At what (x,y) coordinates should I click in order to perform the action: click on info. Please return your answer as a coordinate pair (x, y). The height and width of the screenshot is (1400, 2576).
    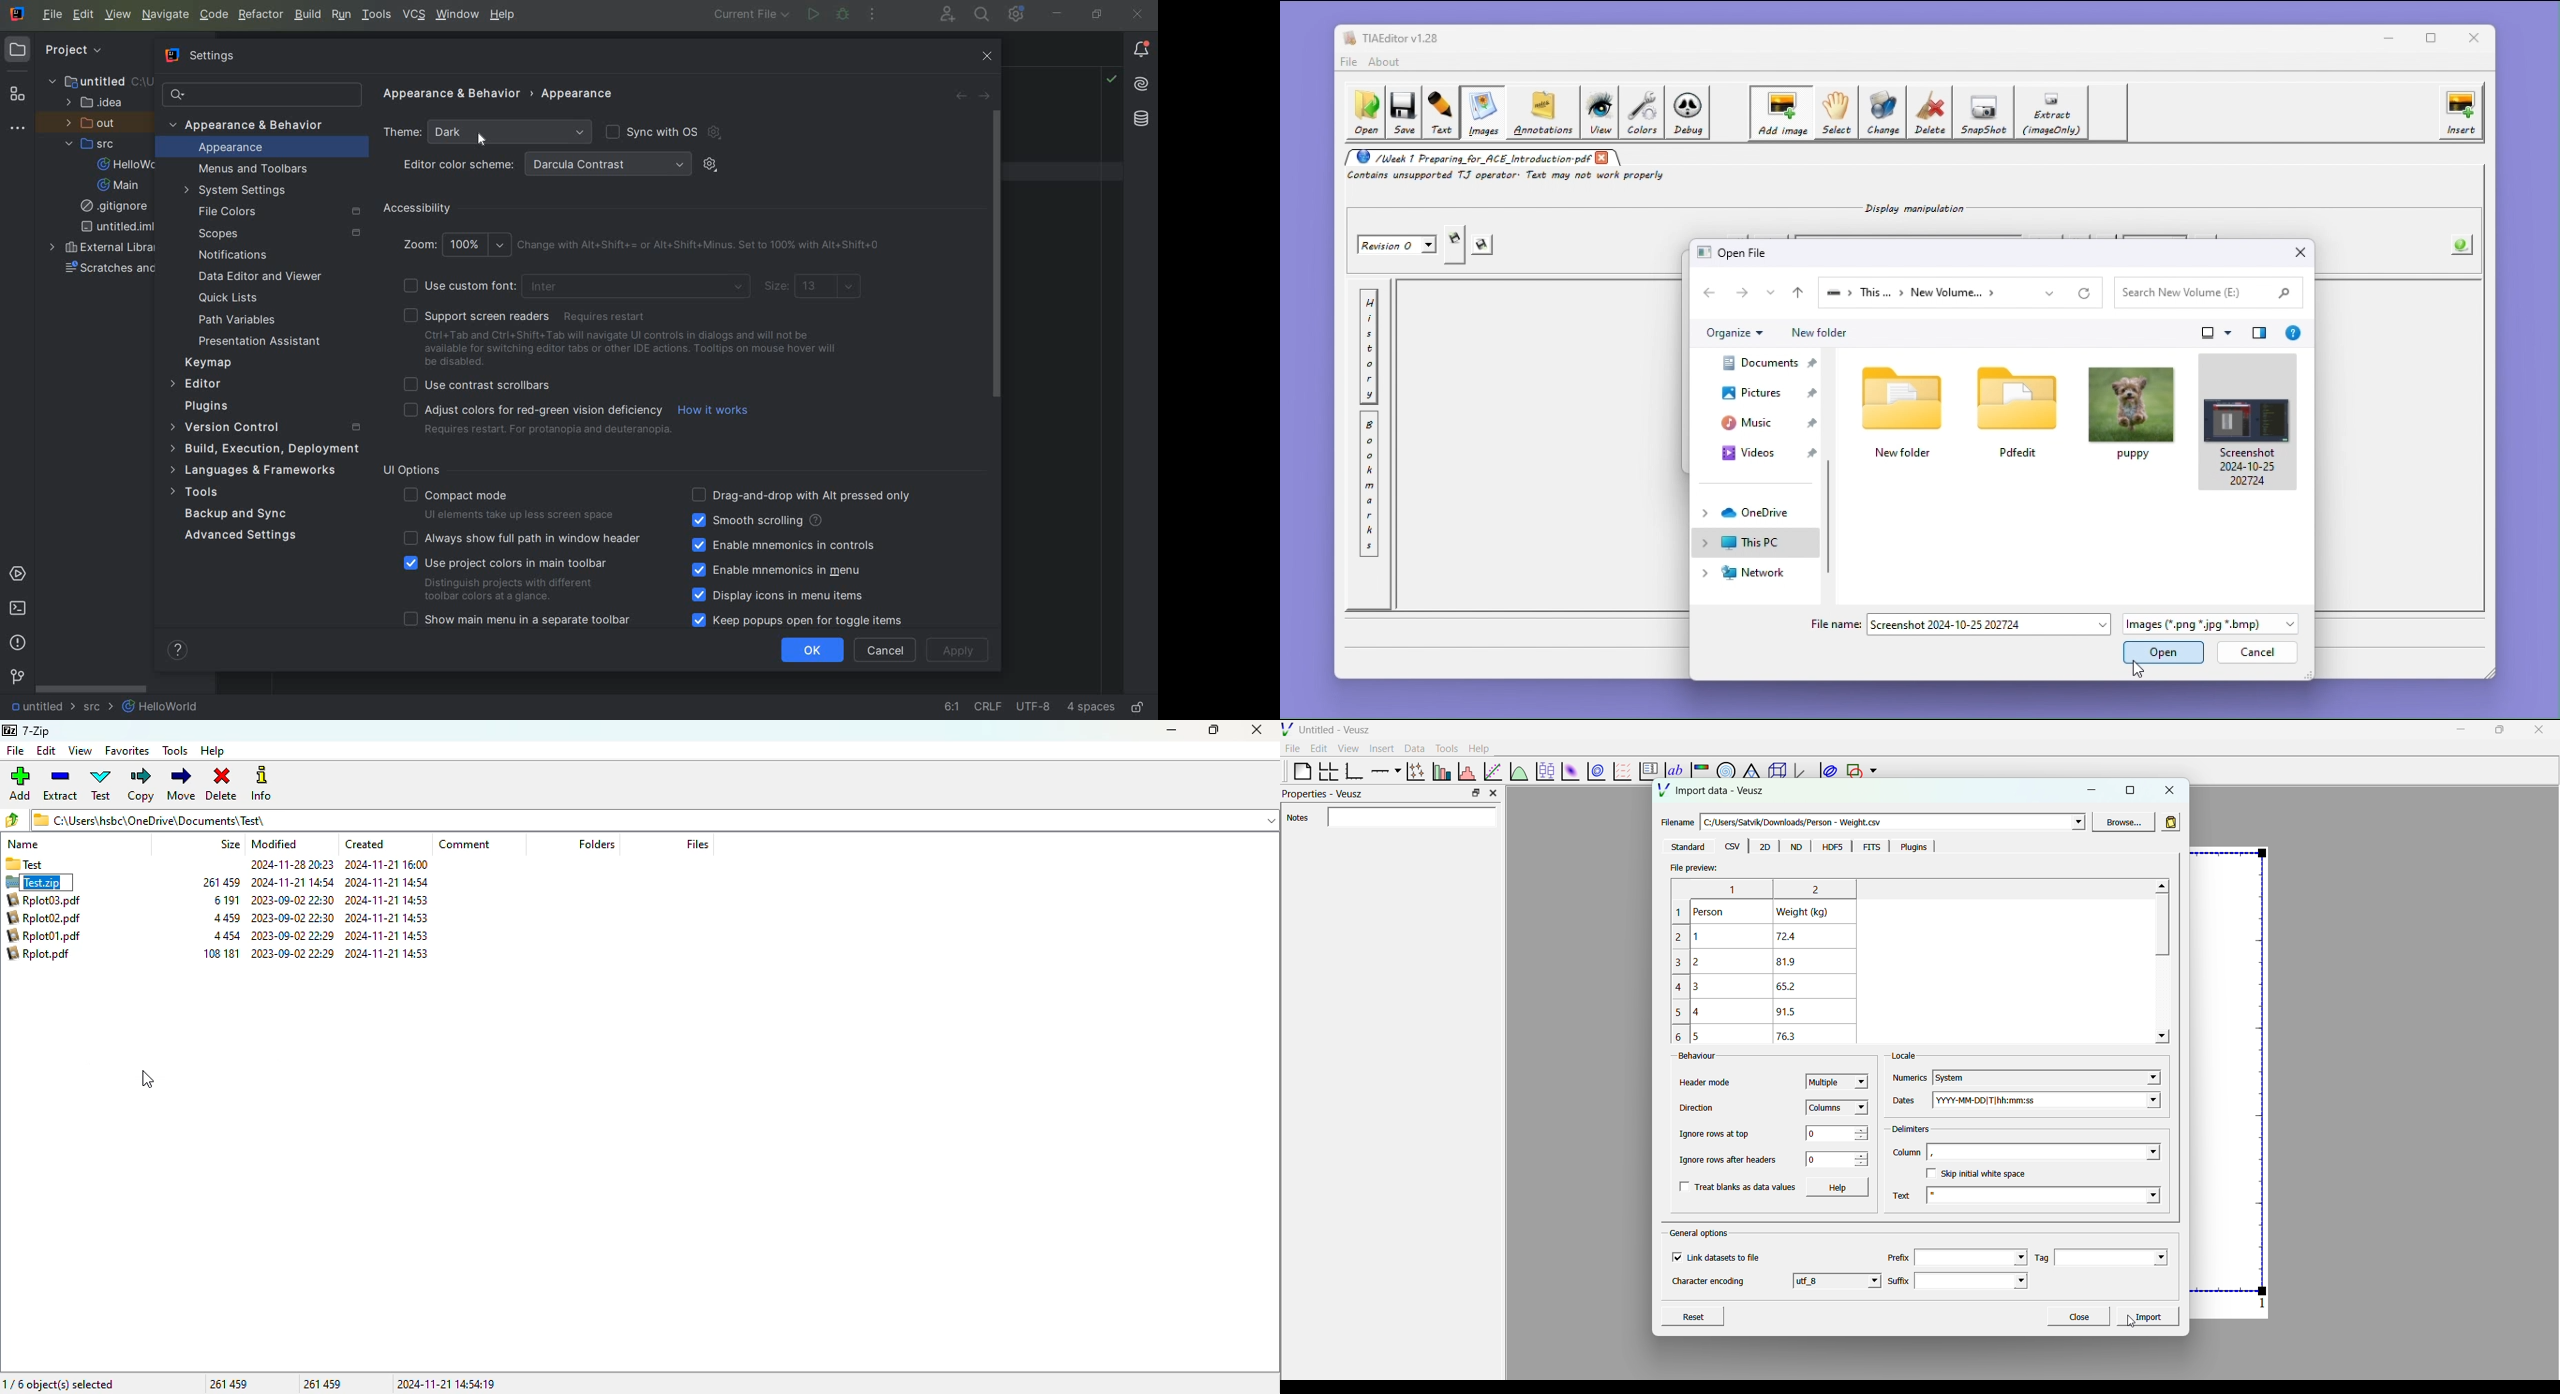
    Looking at the image, I should click on (261, 785).